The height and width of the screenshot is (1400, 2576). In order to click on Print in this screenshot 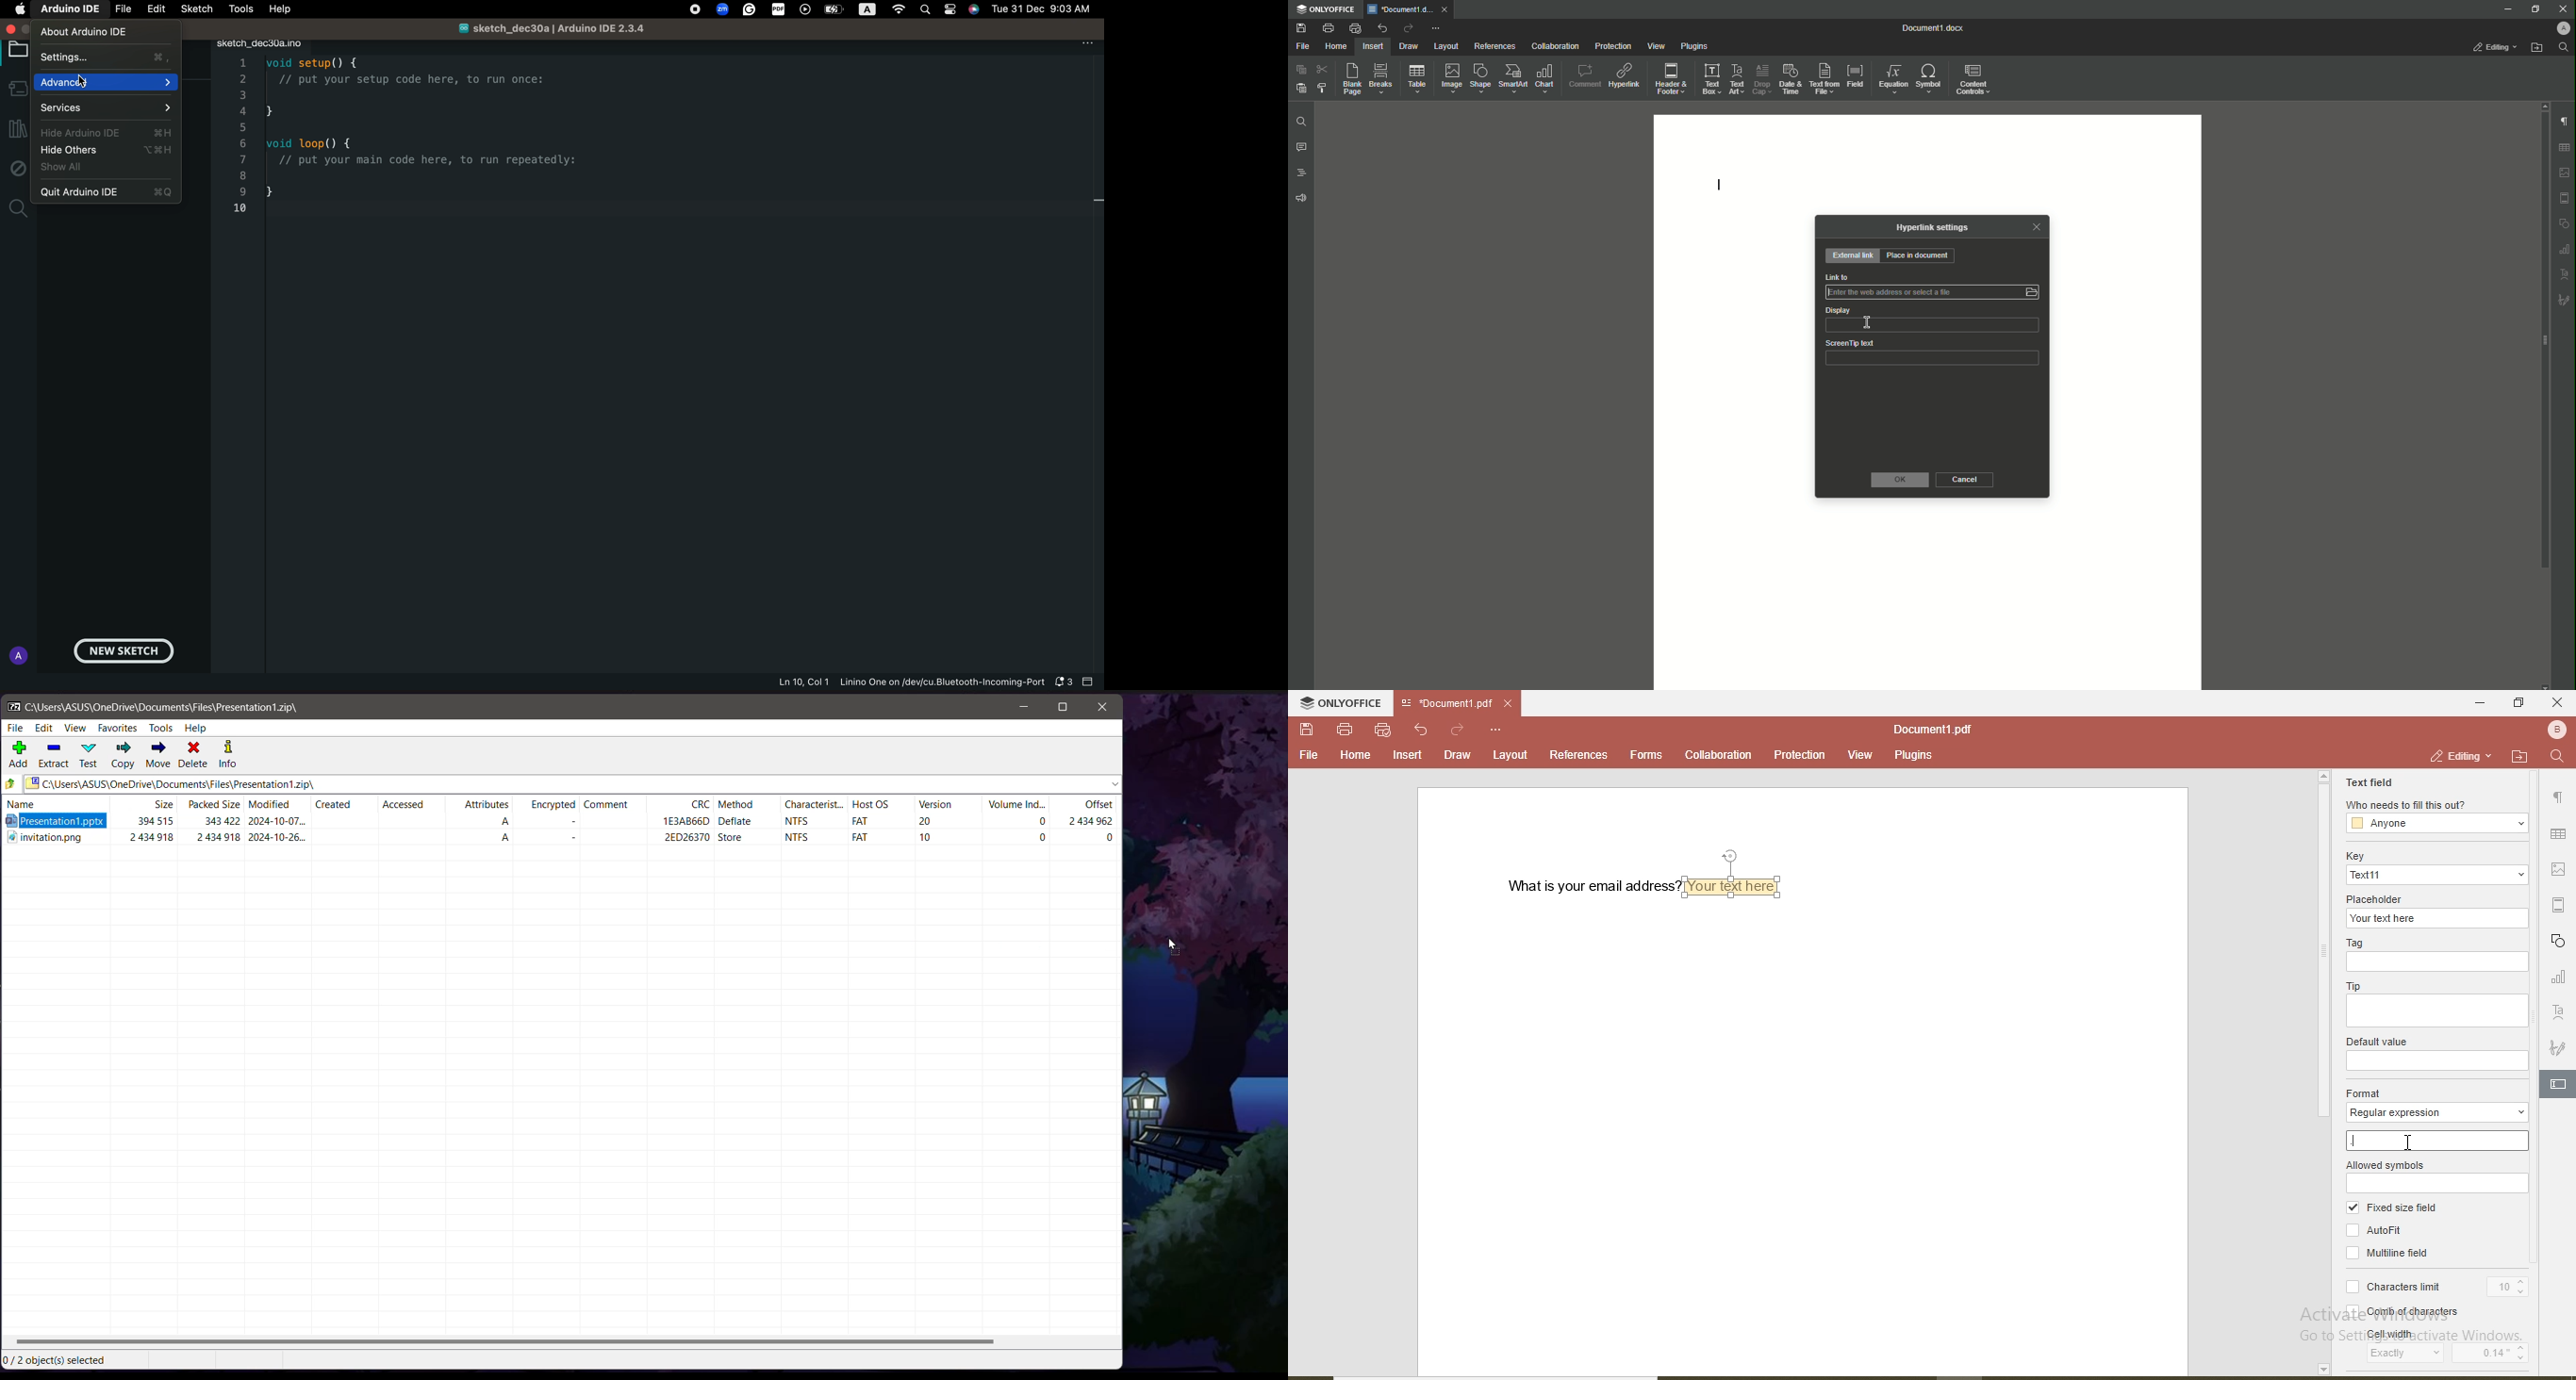, I will do `click(1328, 27)`.